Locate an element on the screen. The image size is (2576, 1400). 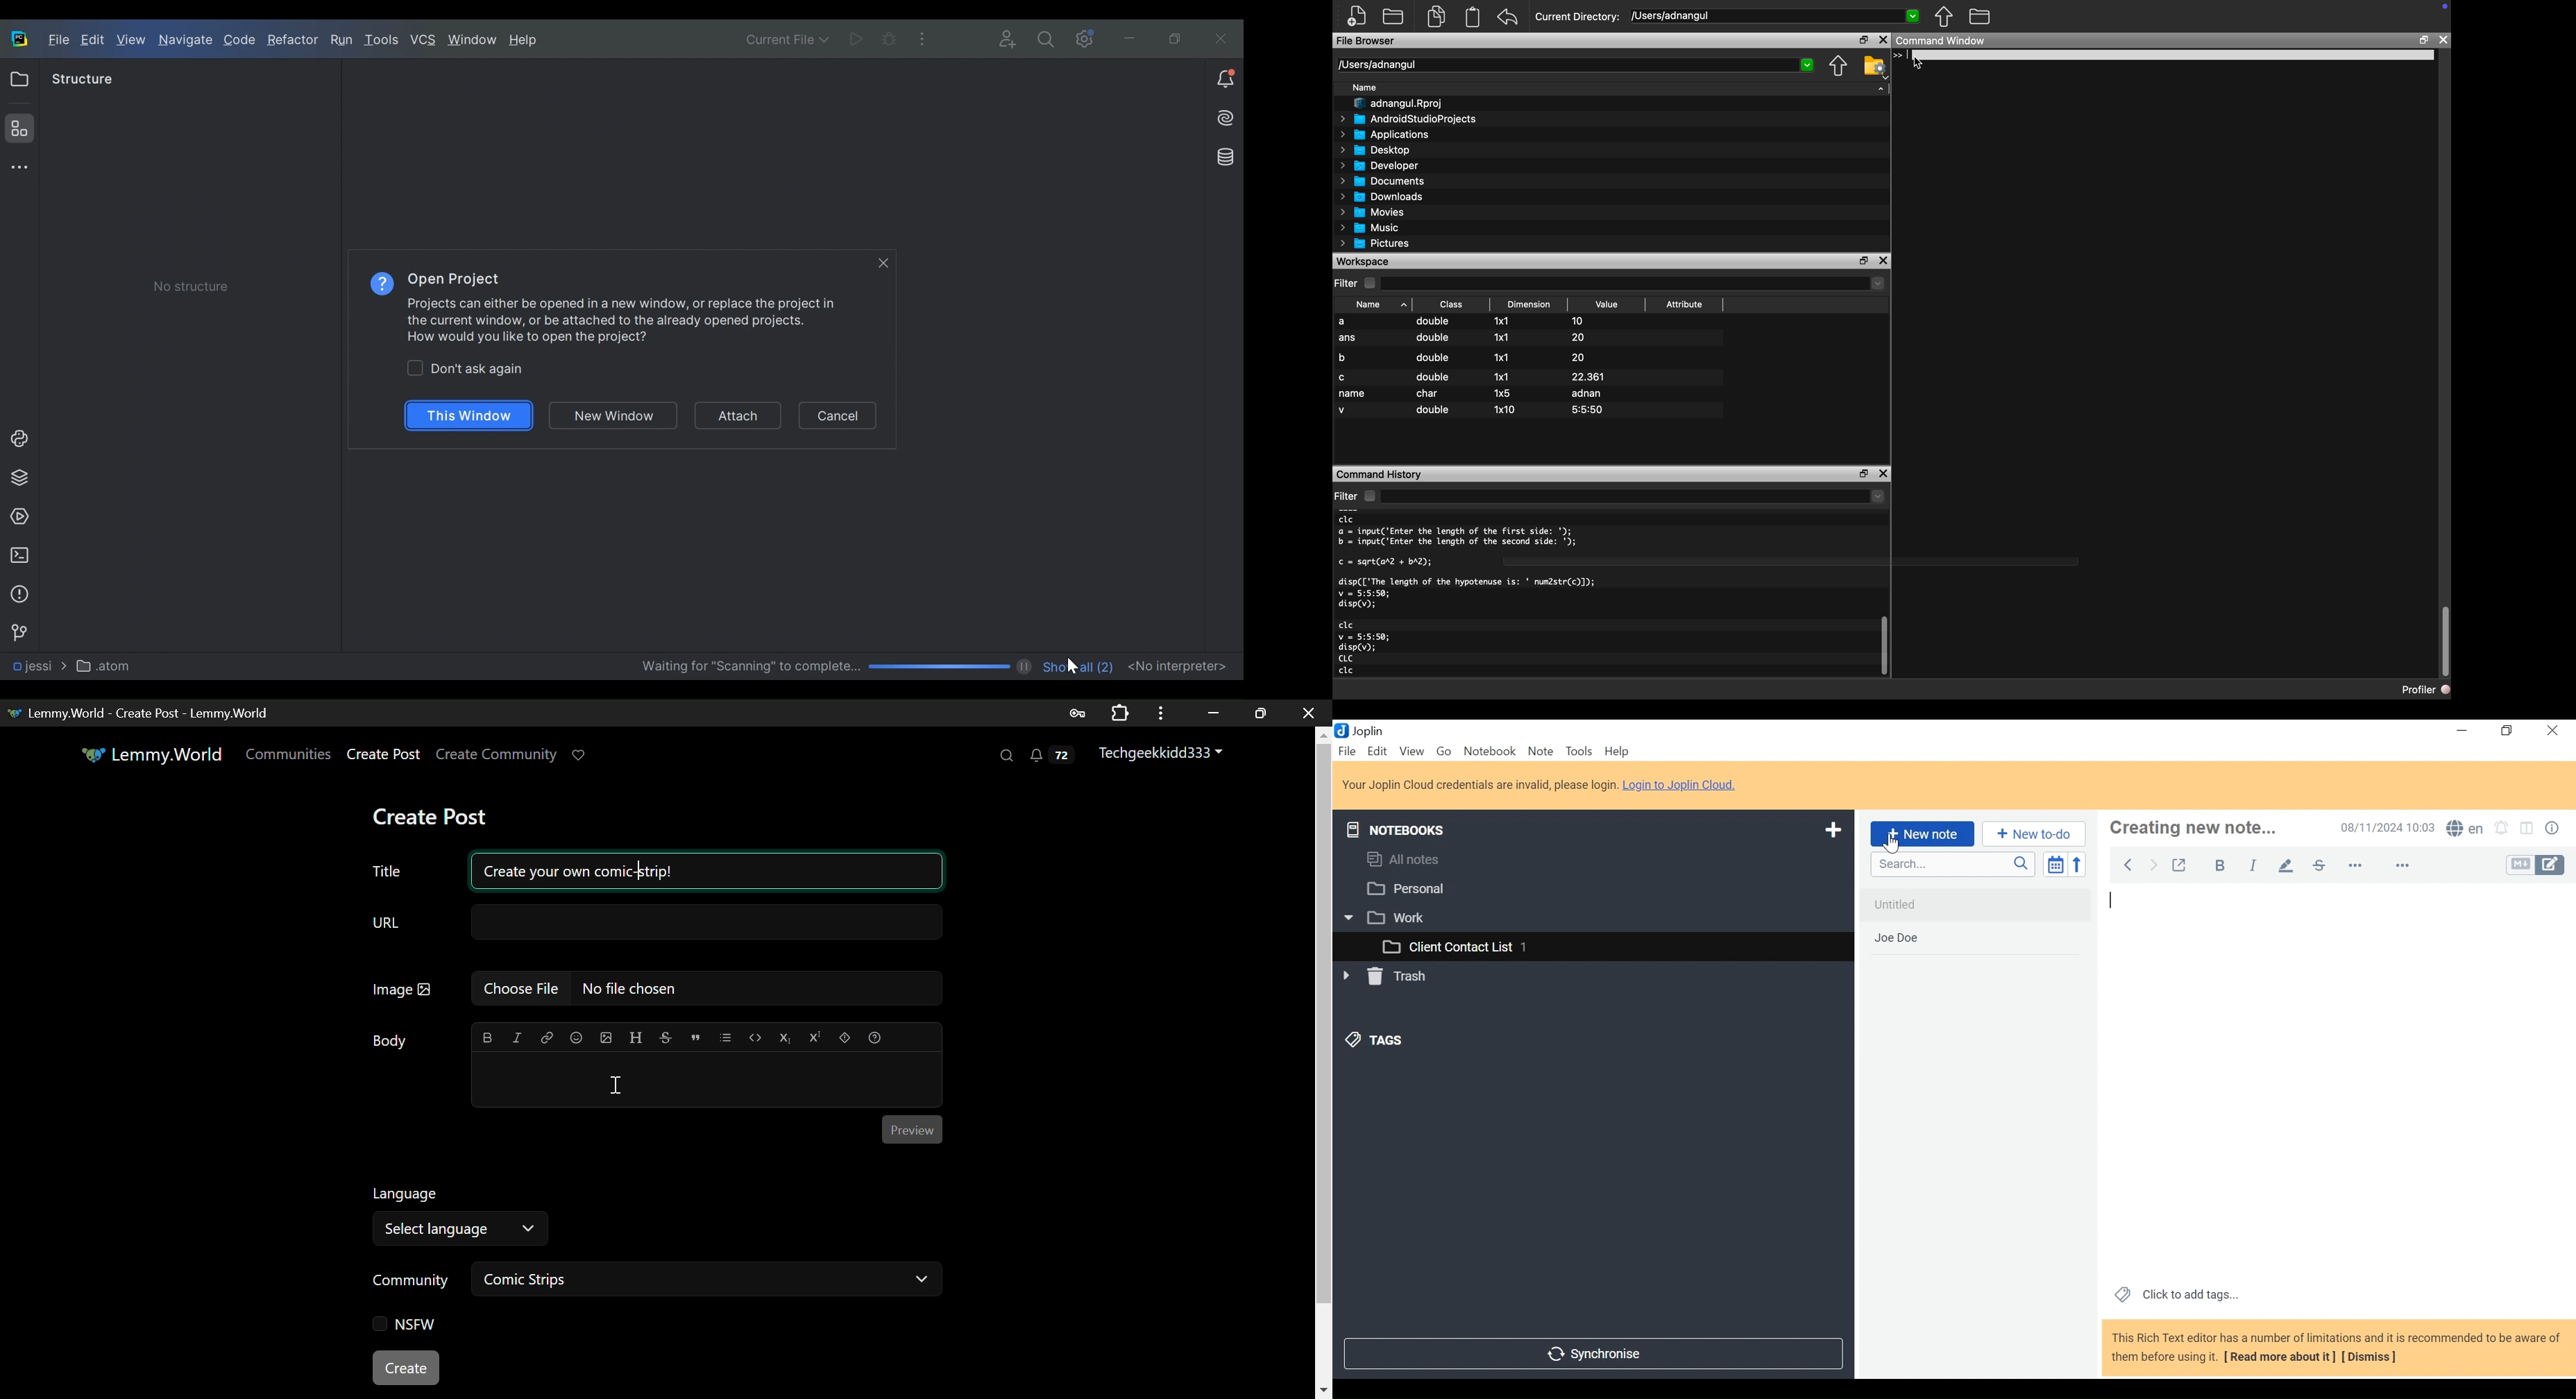
Code is located at coordinates (756, 1039).